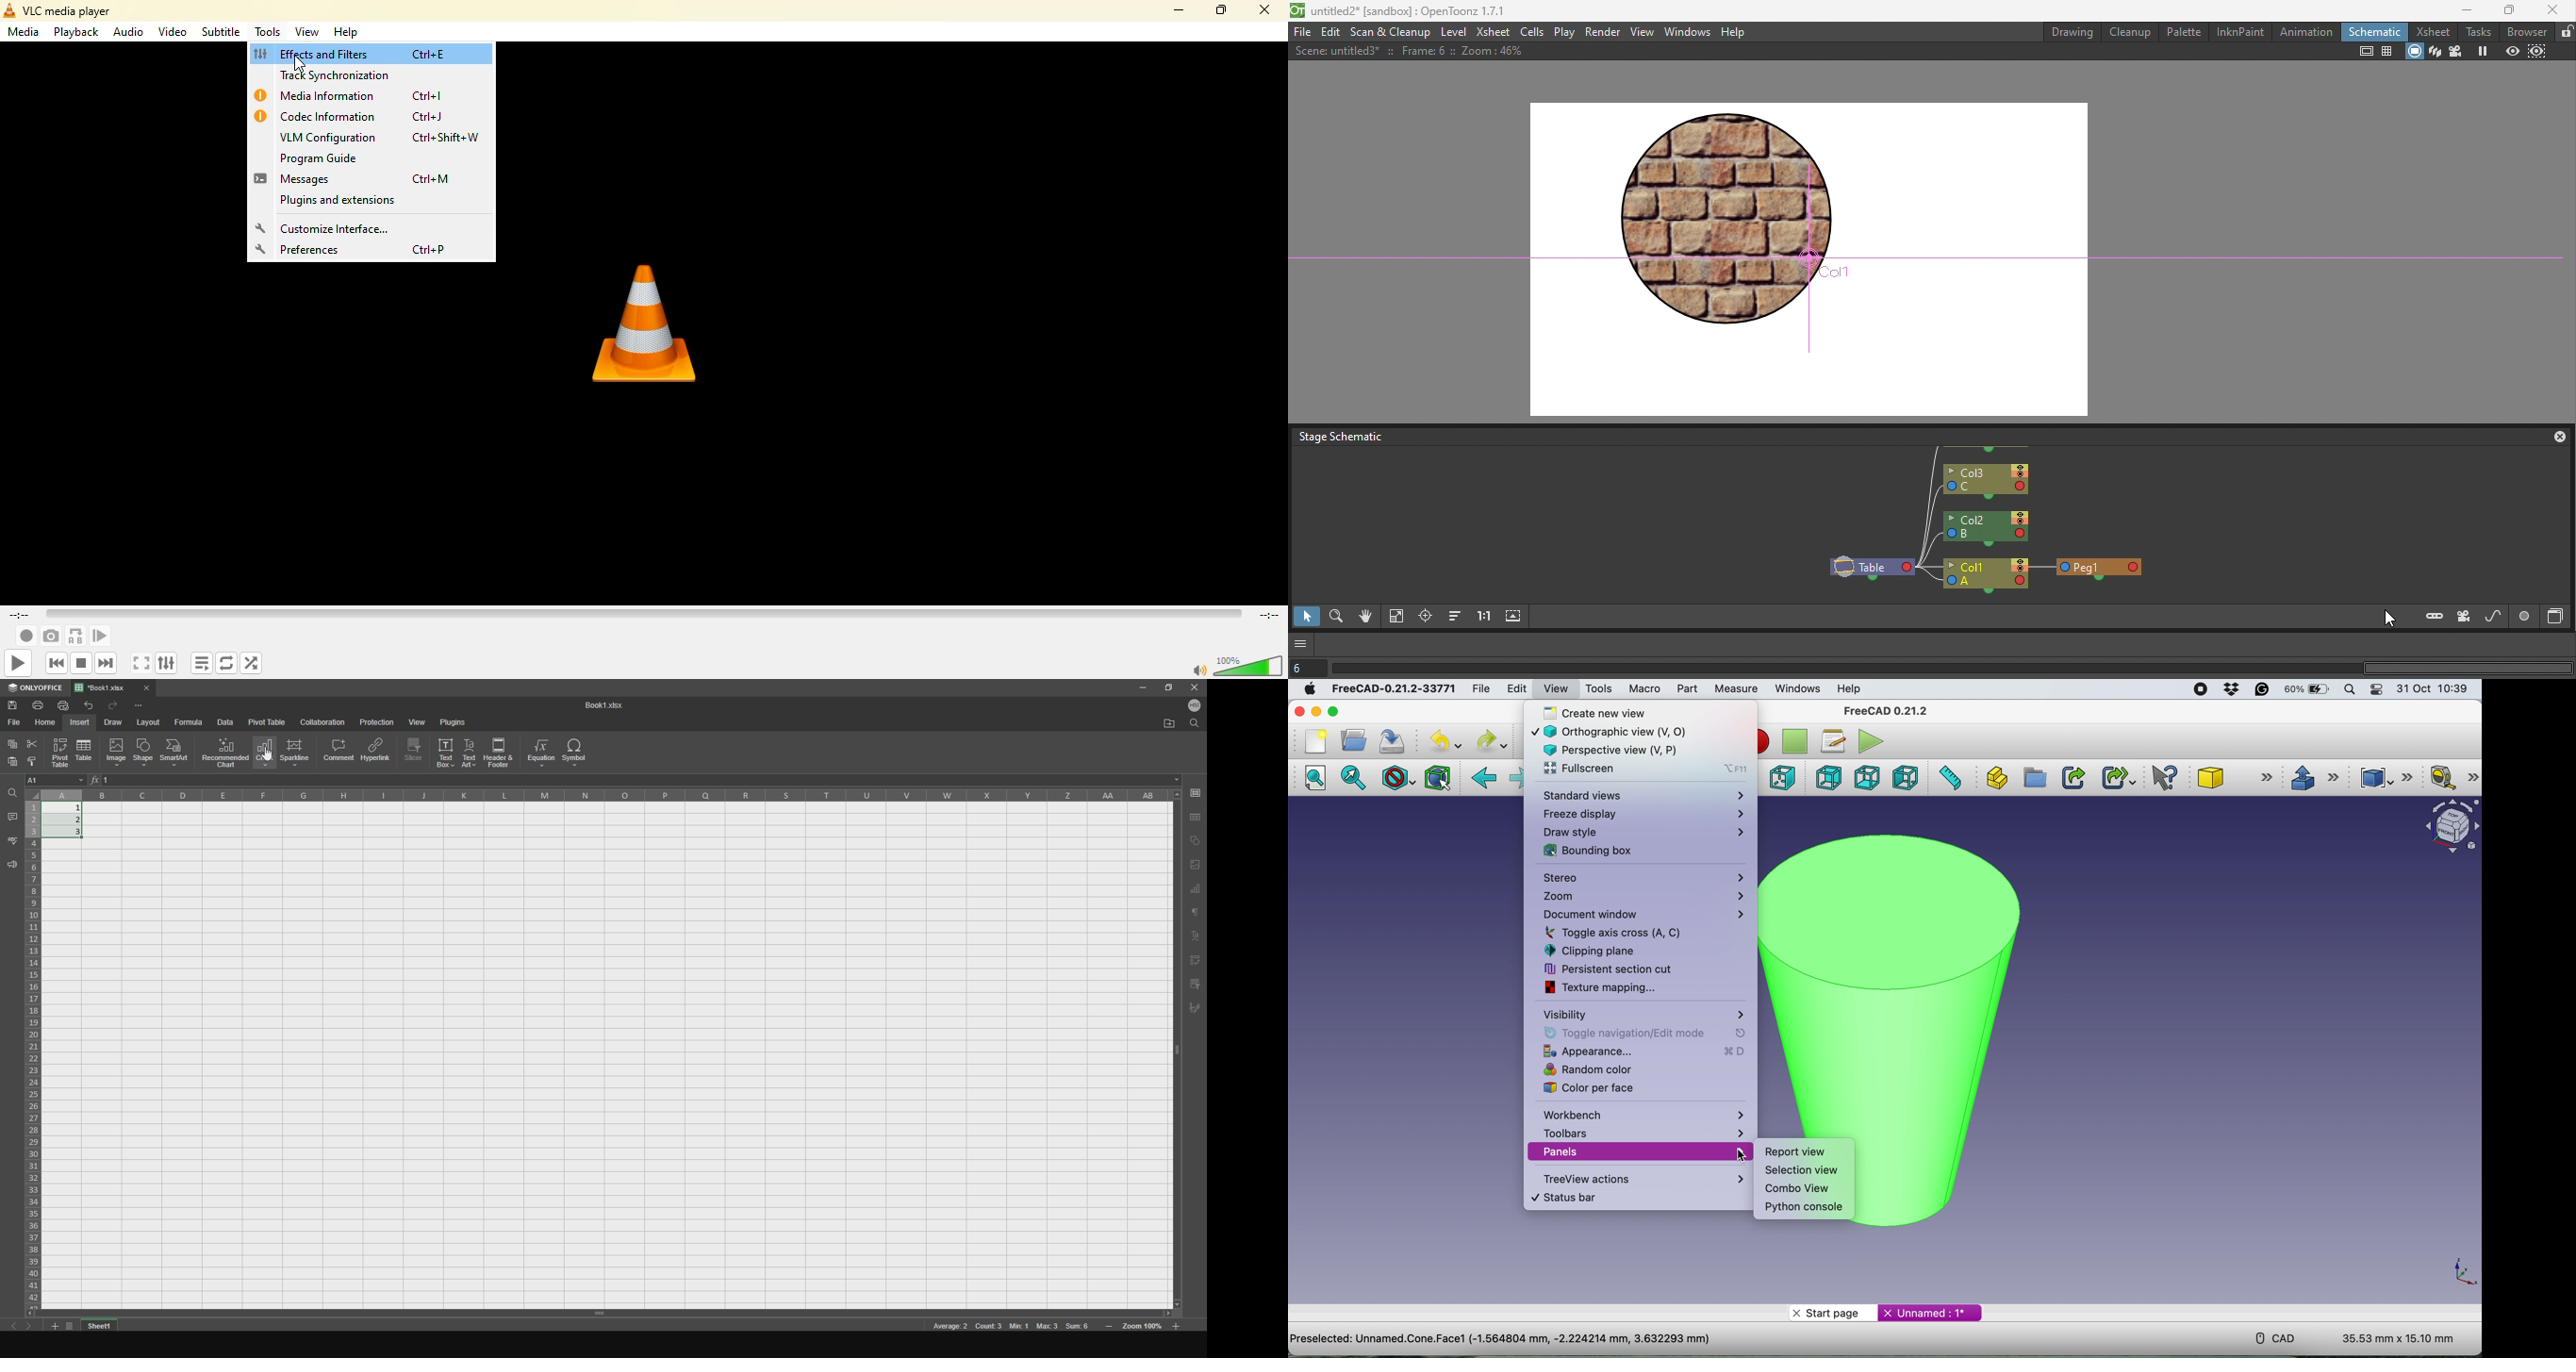 Image resolution: width=2576 pixels, height=1372 pixels. What do you see at coordinates (1109, 1327) in the screenshot?
I see `zoom in` at bounding box center [1109, 1327].